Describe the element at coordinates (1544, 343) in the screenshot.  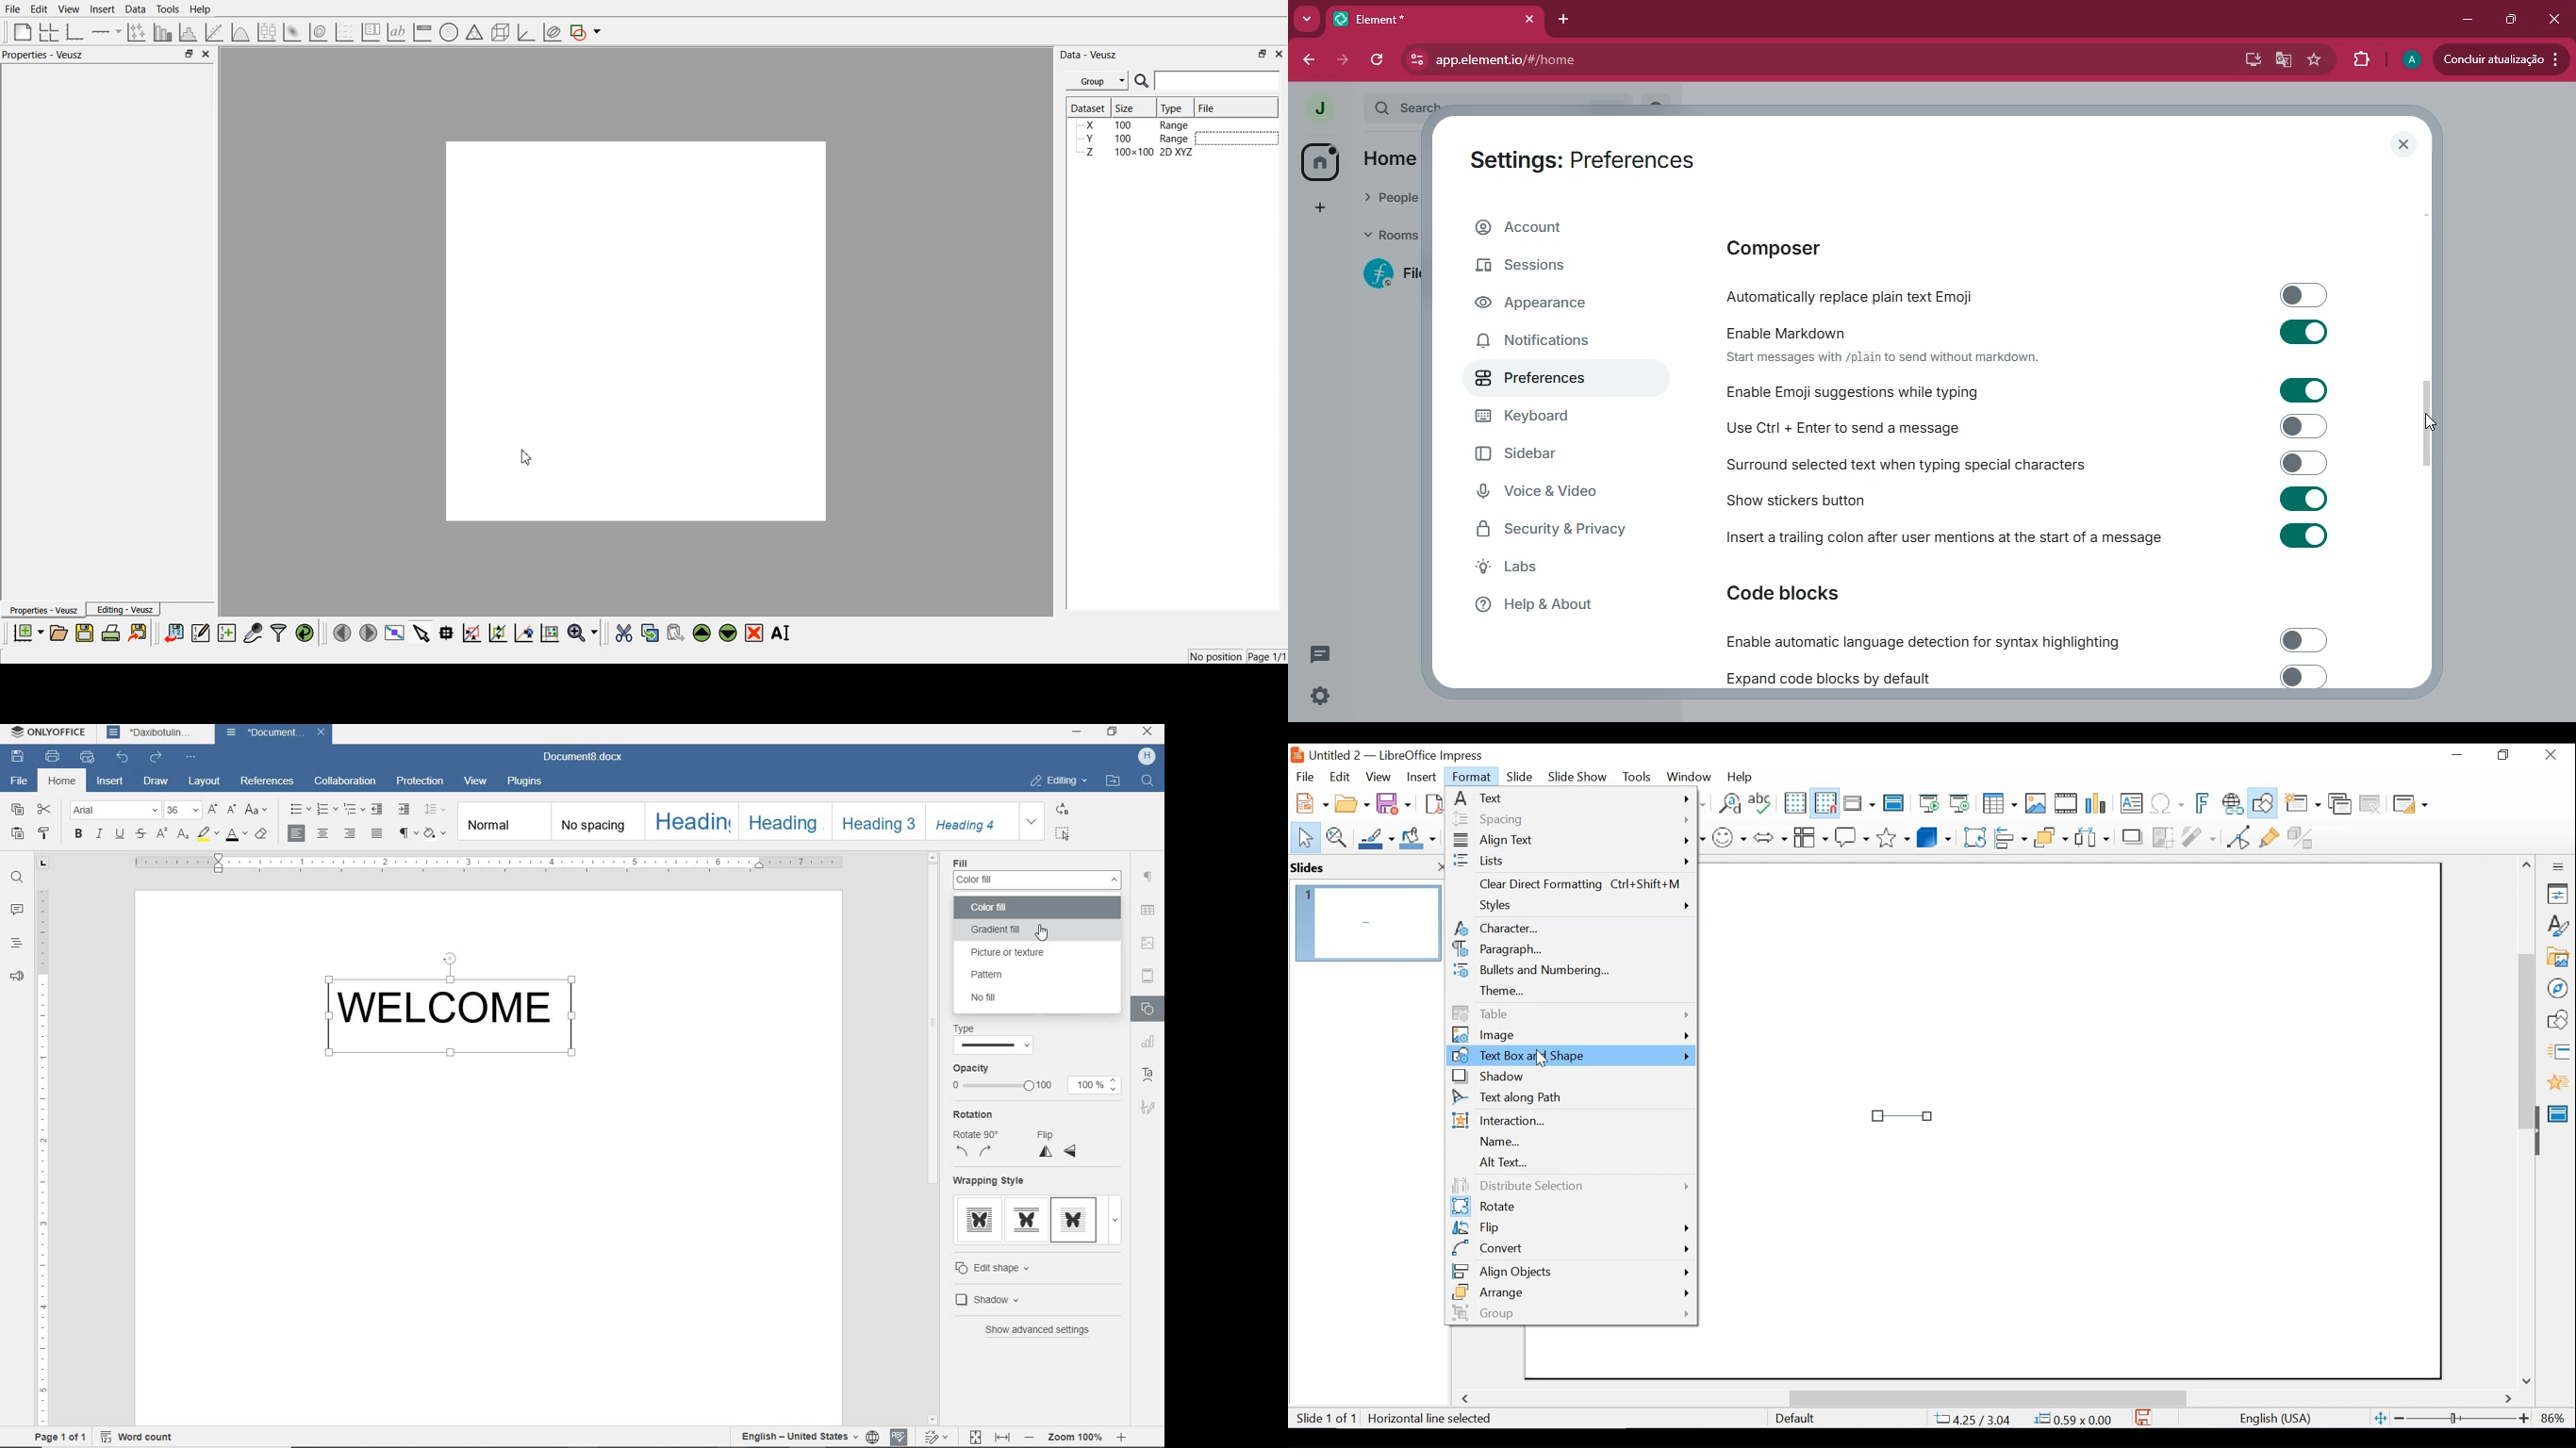
I see `notifications` at that location.